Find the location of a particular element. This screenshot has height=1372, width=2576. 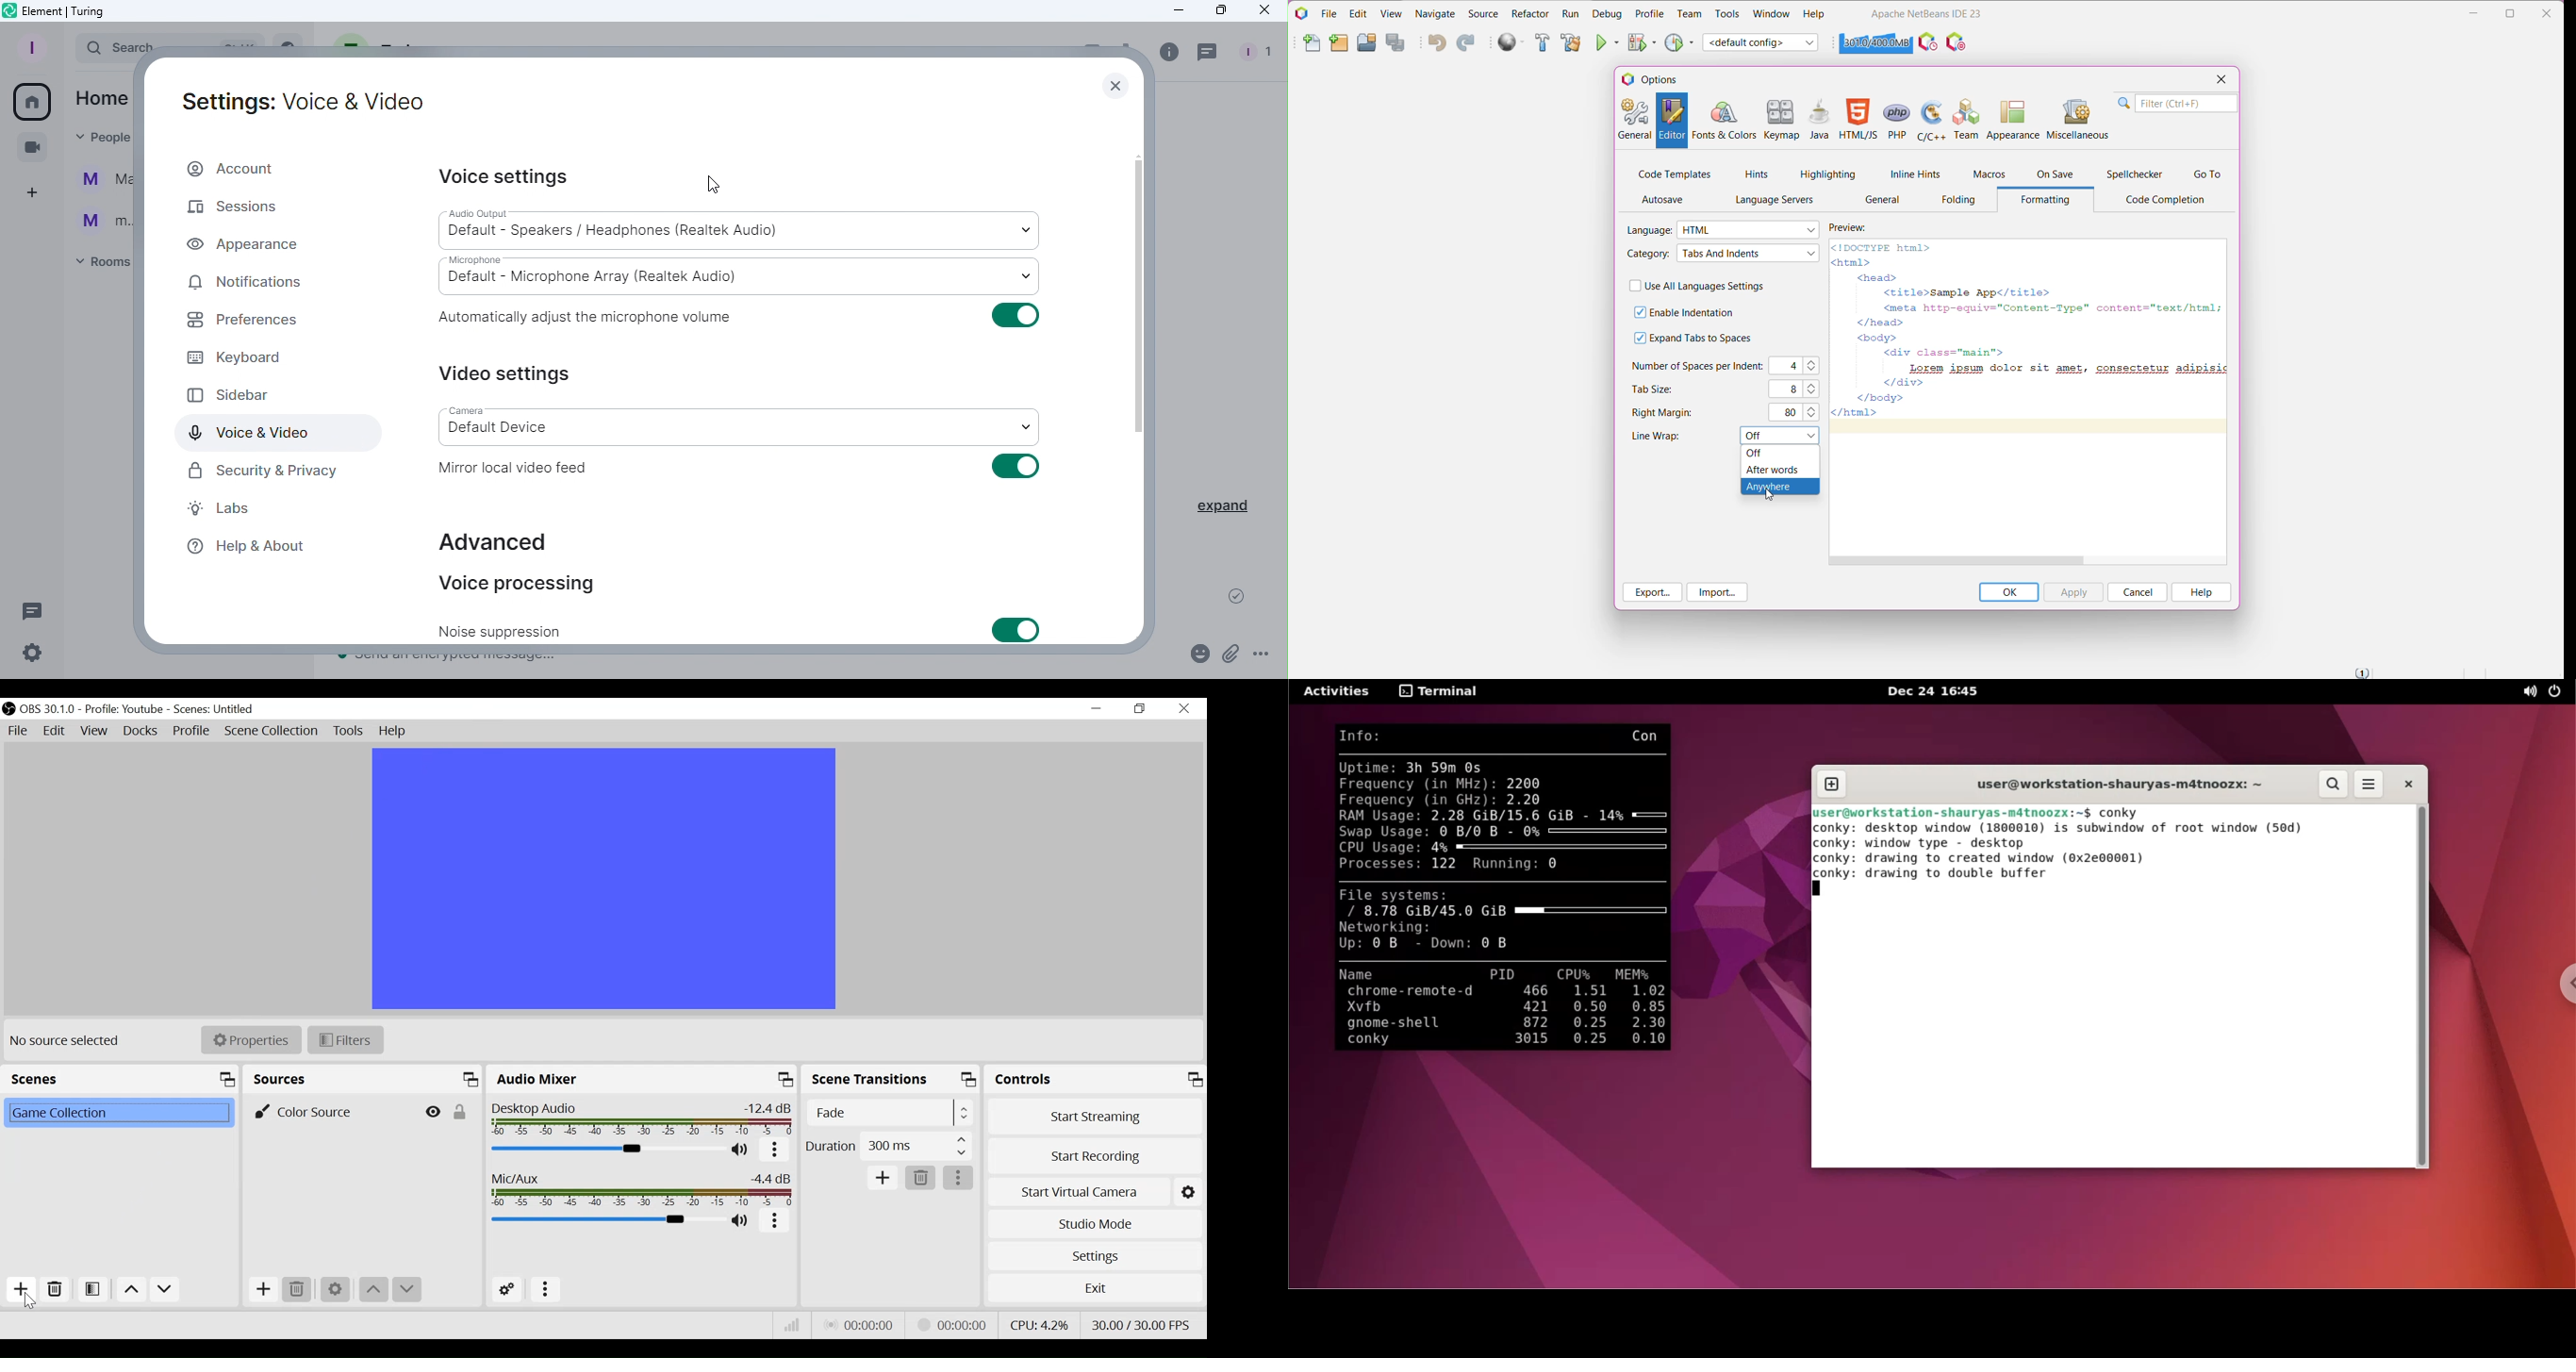

Quick settings is located at coordinates (37, 655).